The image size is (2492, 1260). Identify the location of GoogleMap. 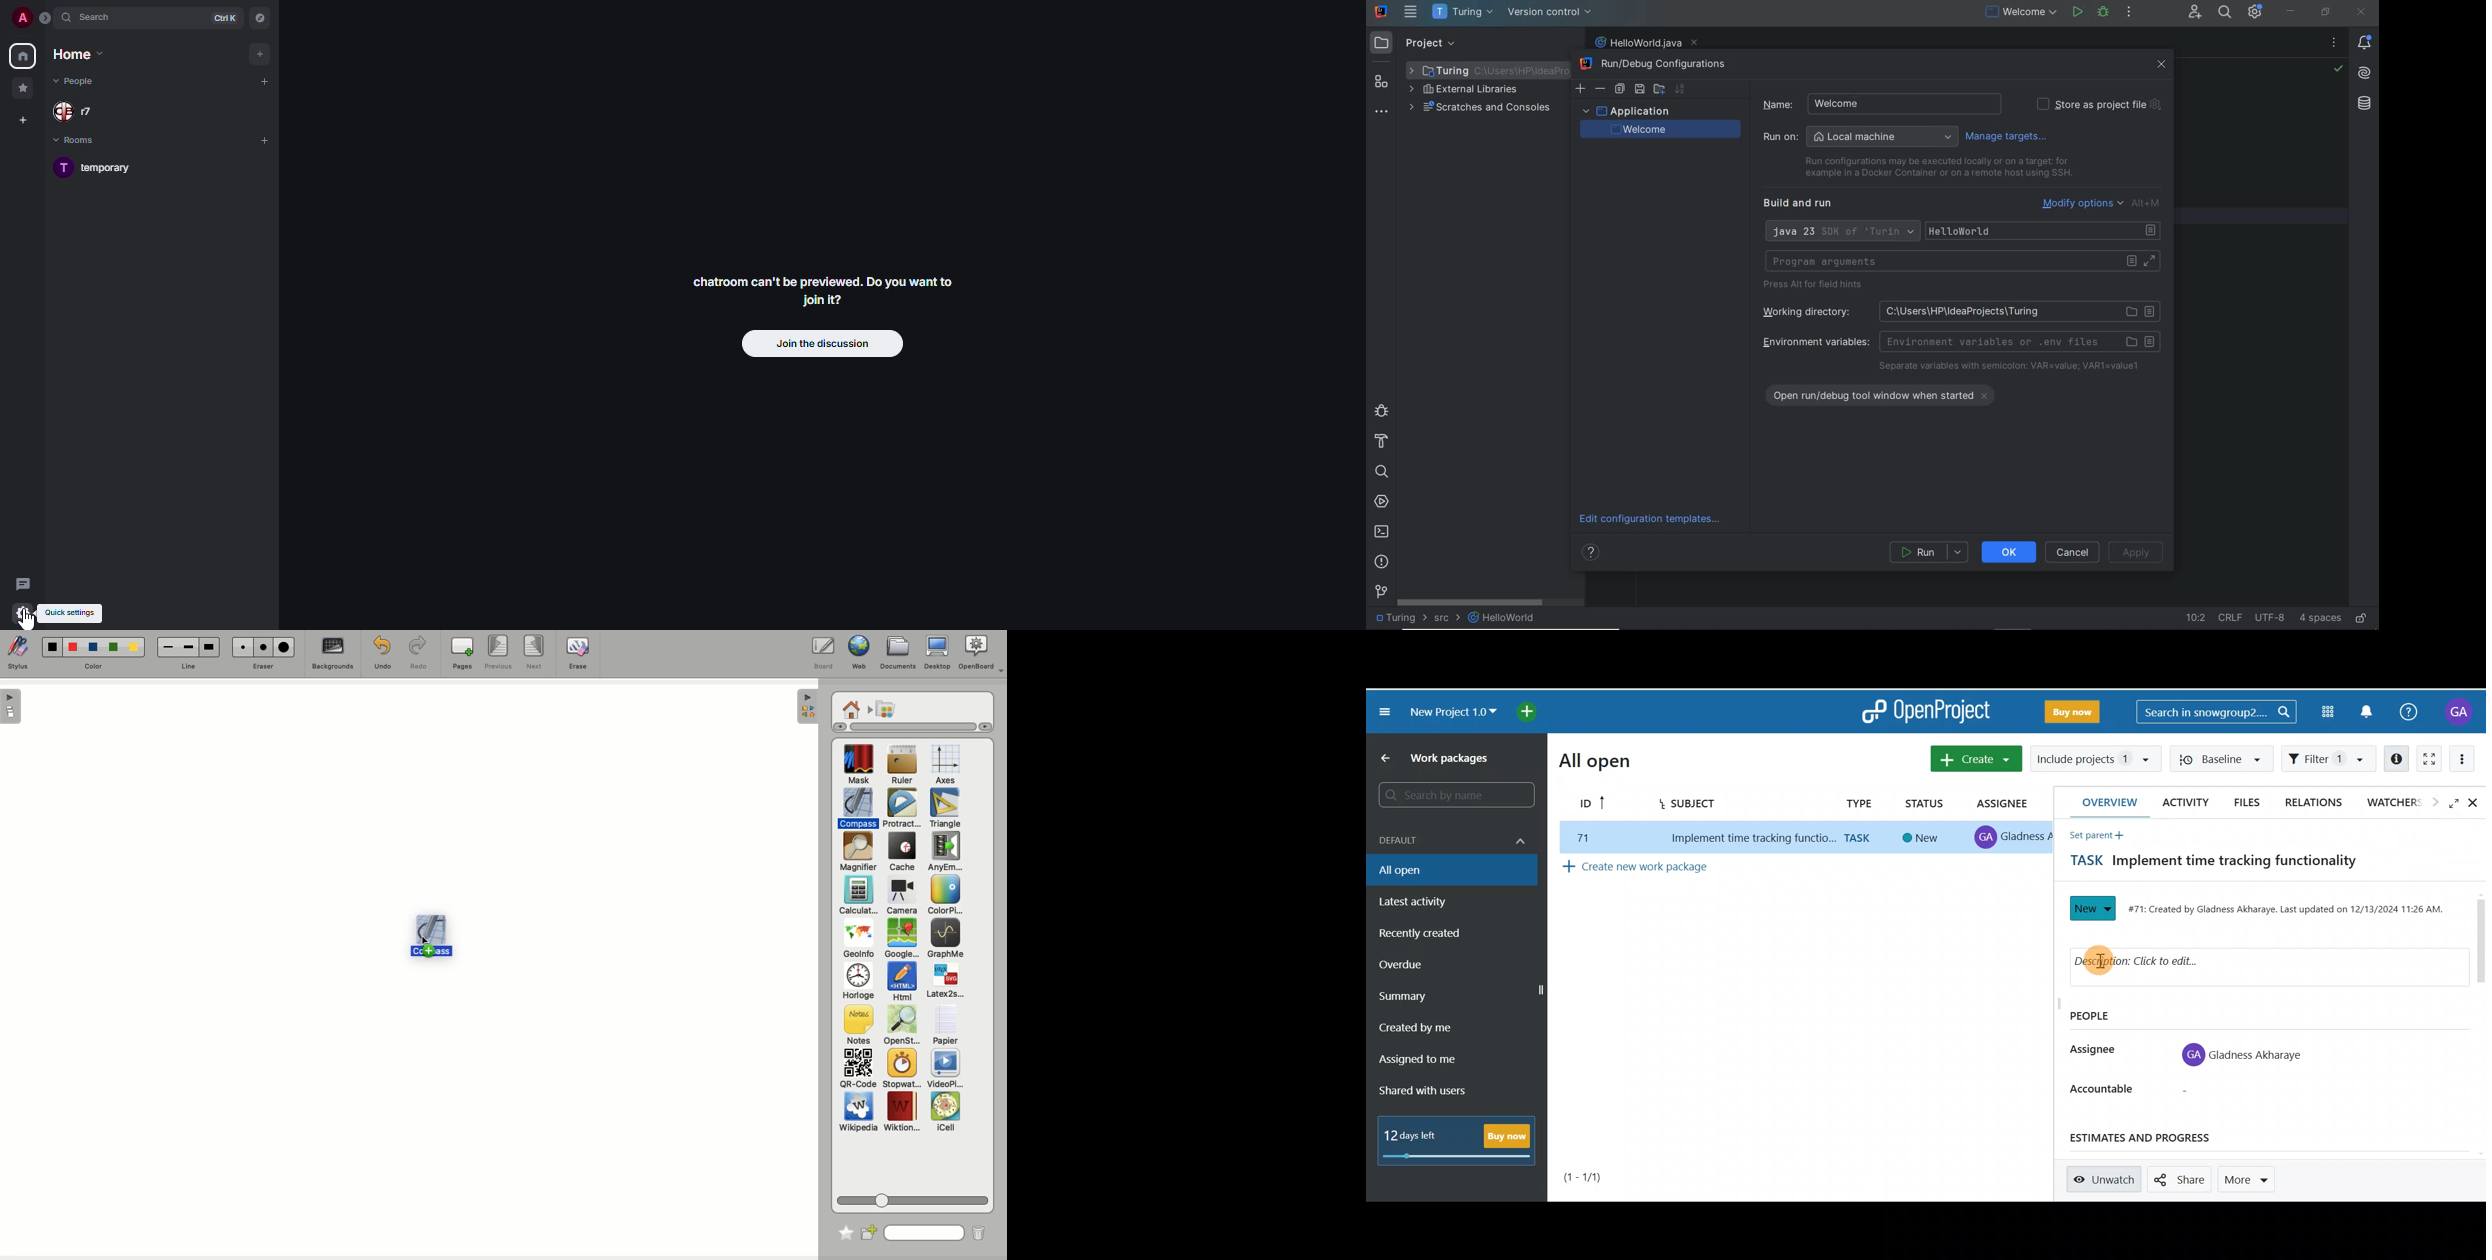
(902, 939).